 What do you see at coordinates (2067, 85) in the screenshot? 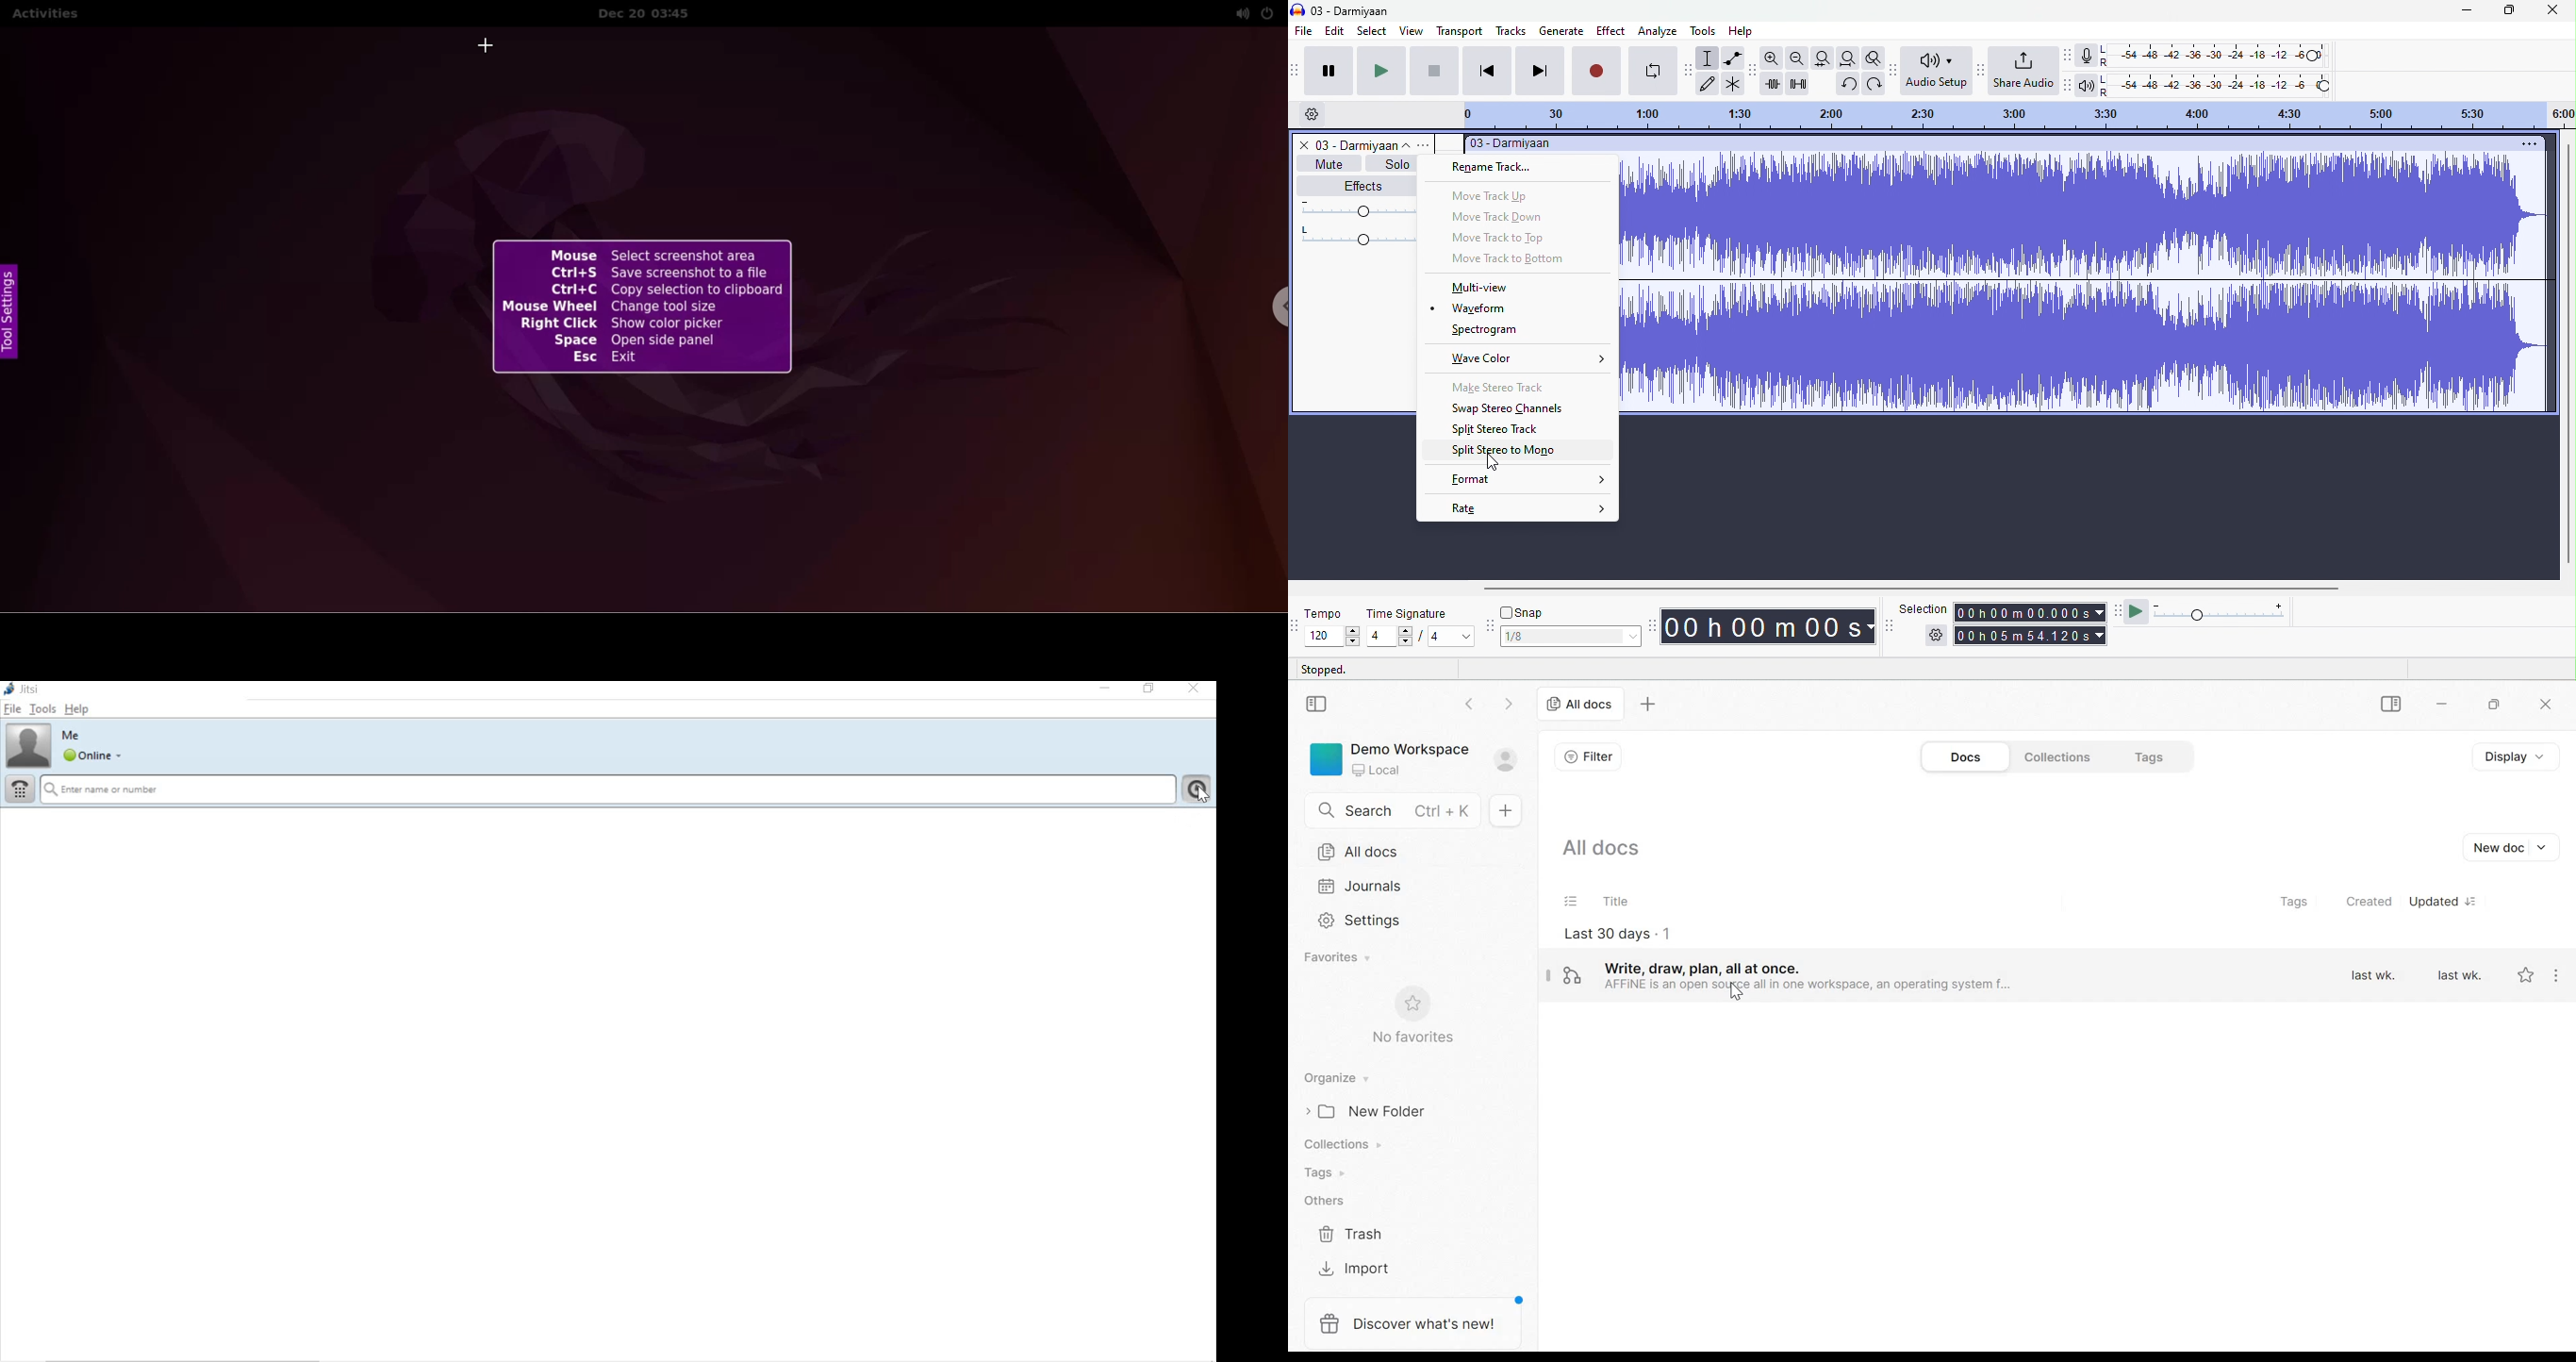
I see `playback meter tool bar` at bounding box center [2067, 85].